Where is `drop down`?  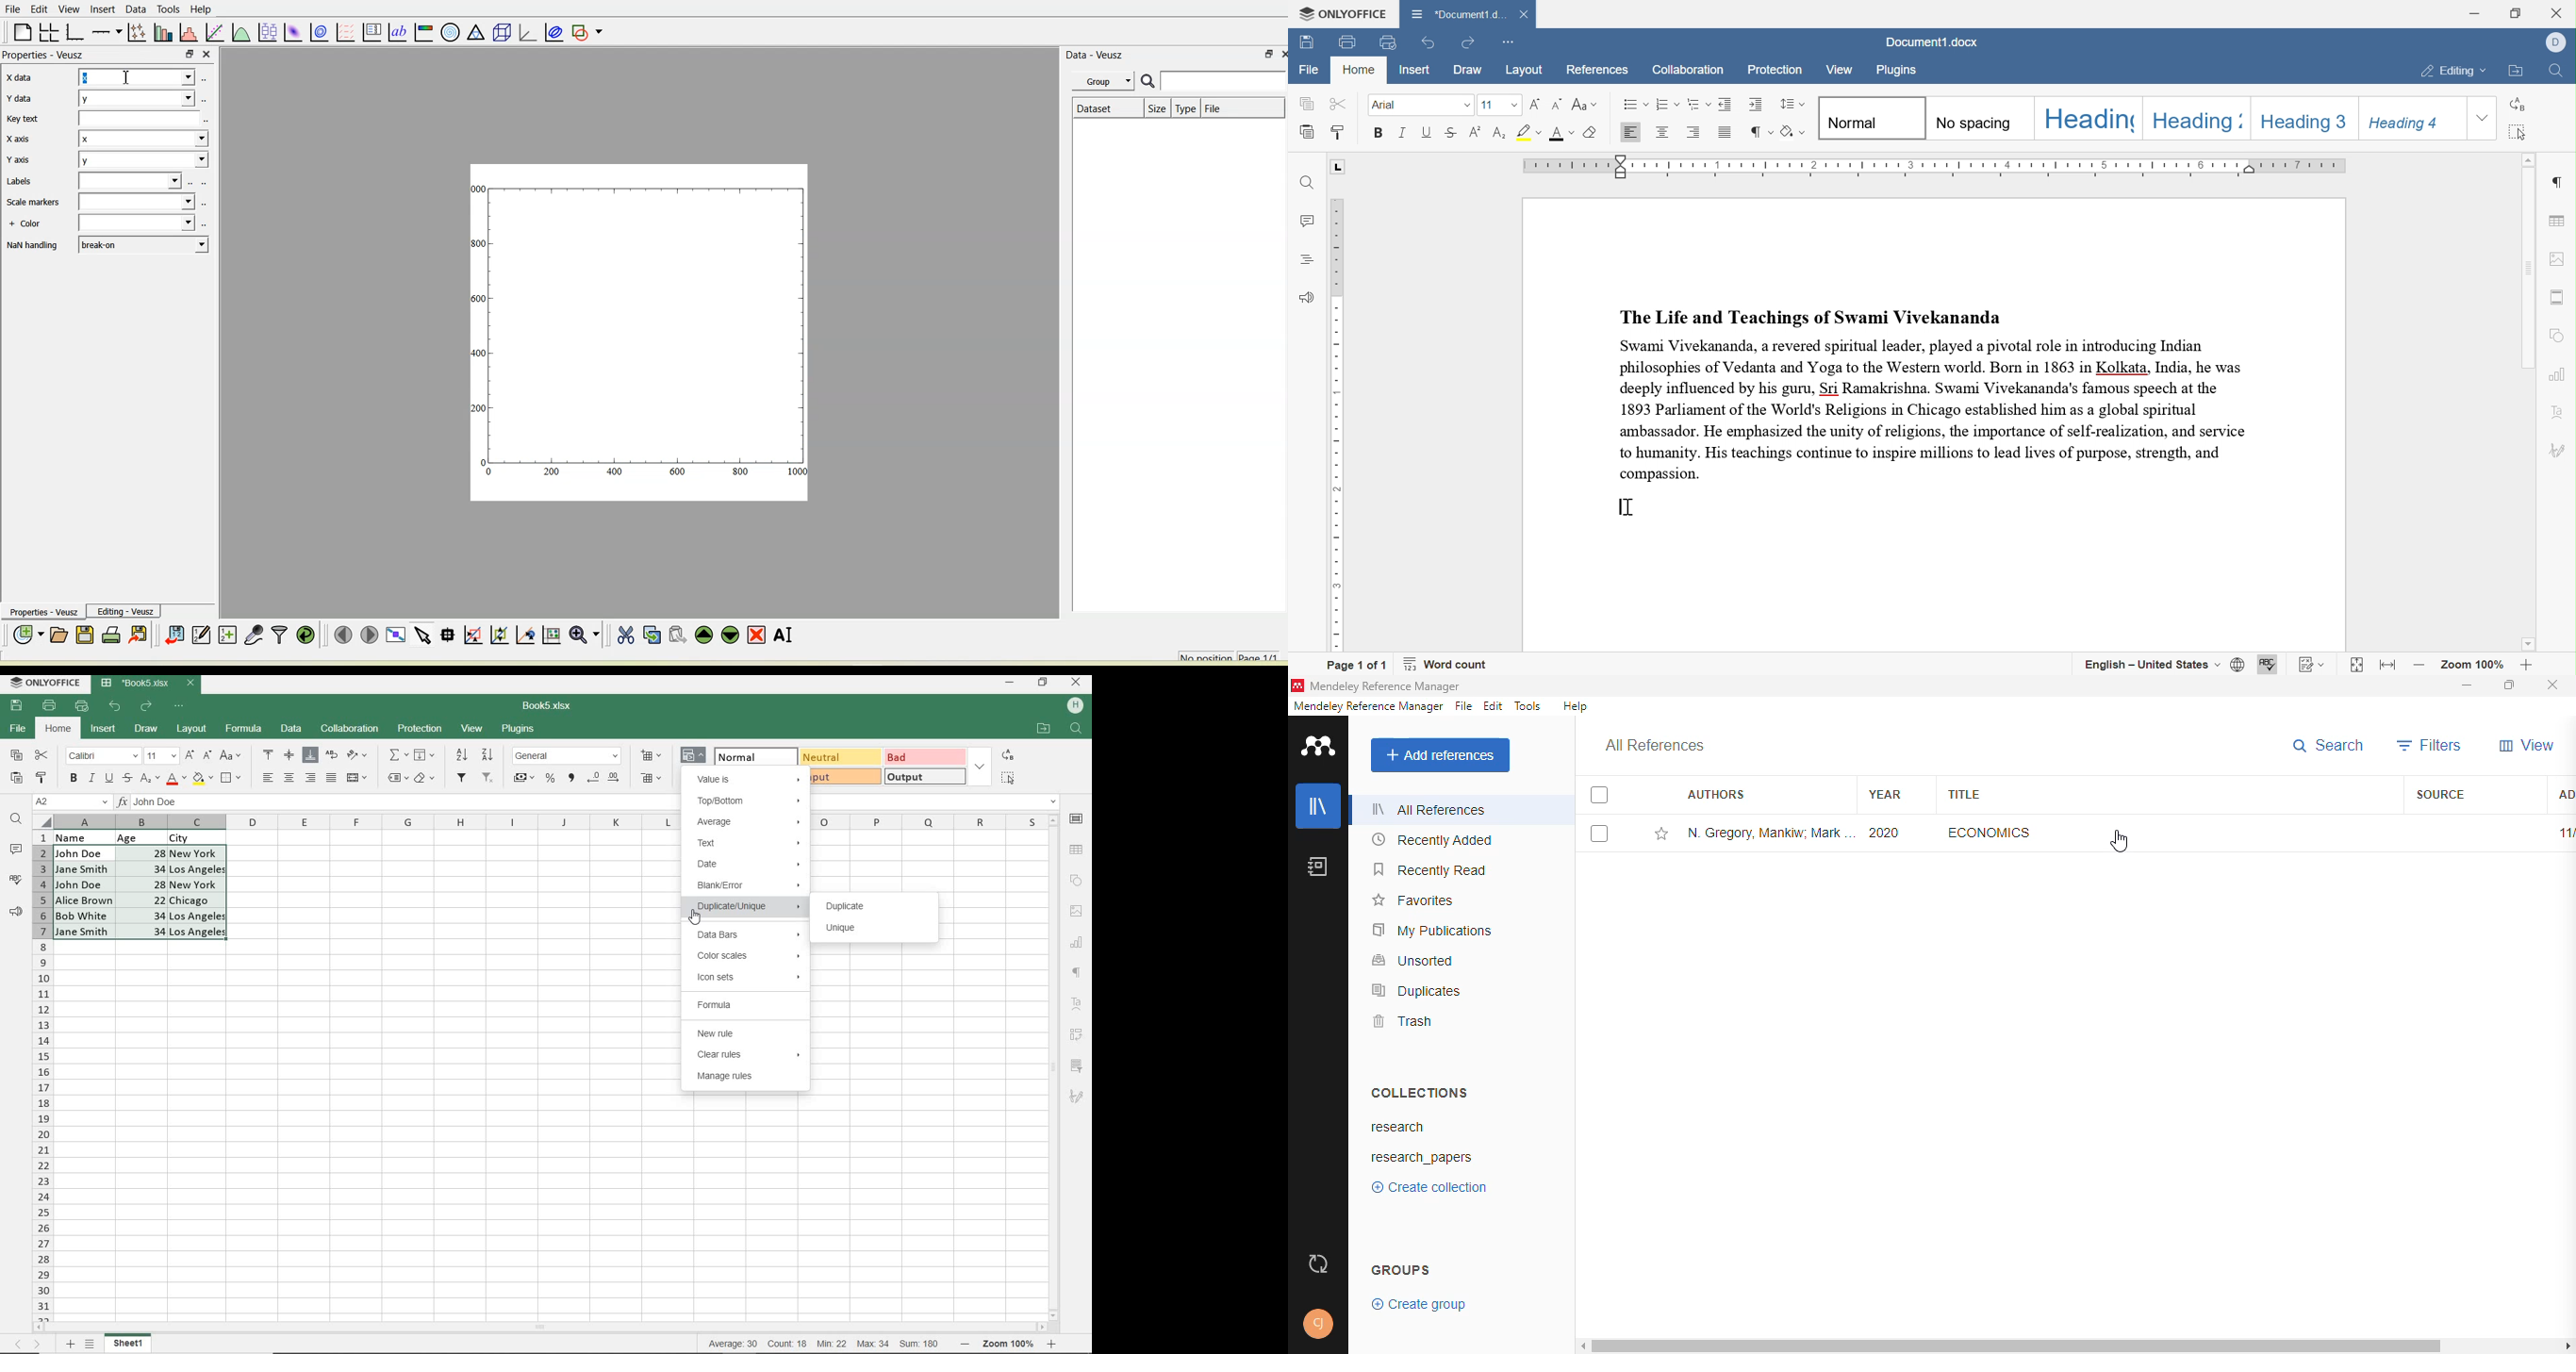
drop down is located at coordinates (1515, 106).